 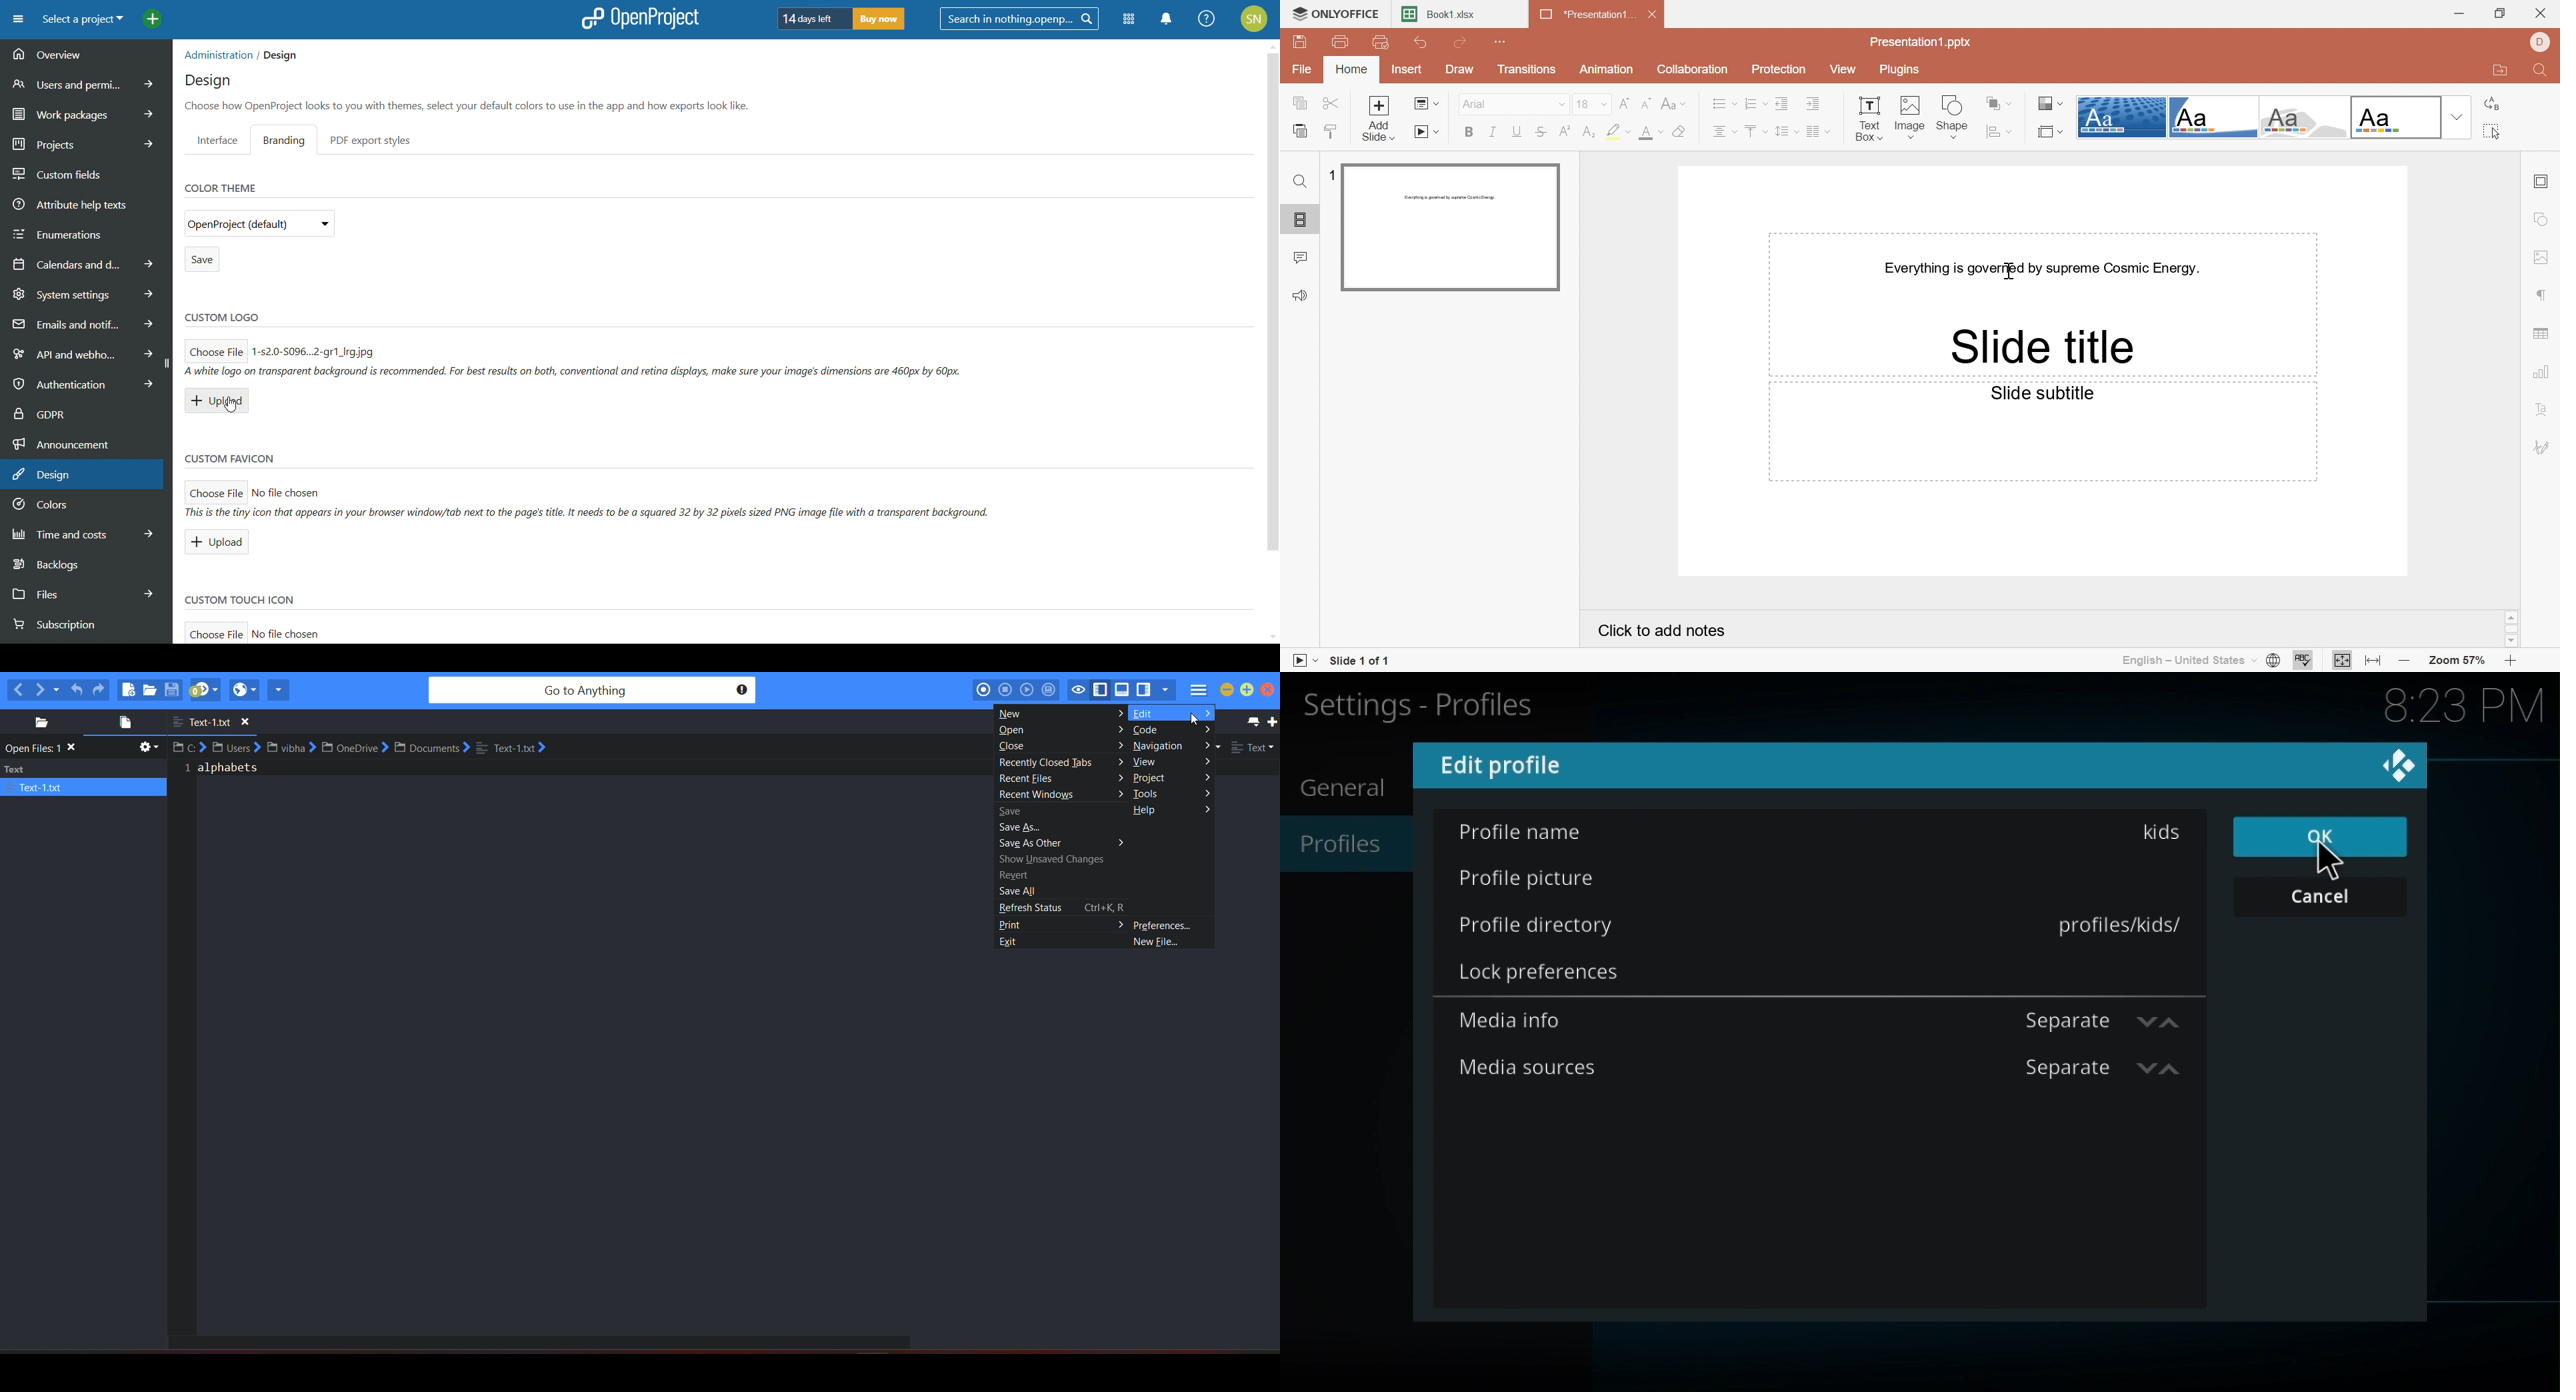 What do you see at coordinates (1439, 15) in the screenshot?
I see `Book1.xlsx` at bounding box center [1439, 15].